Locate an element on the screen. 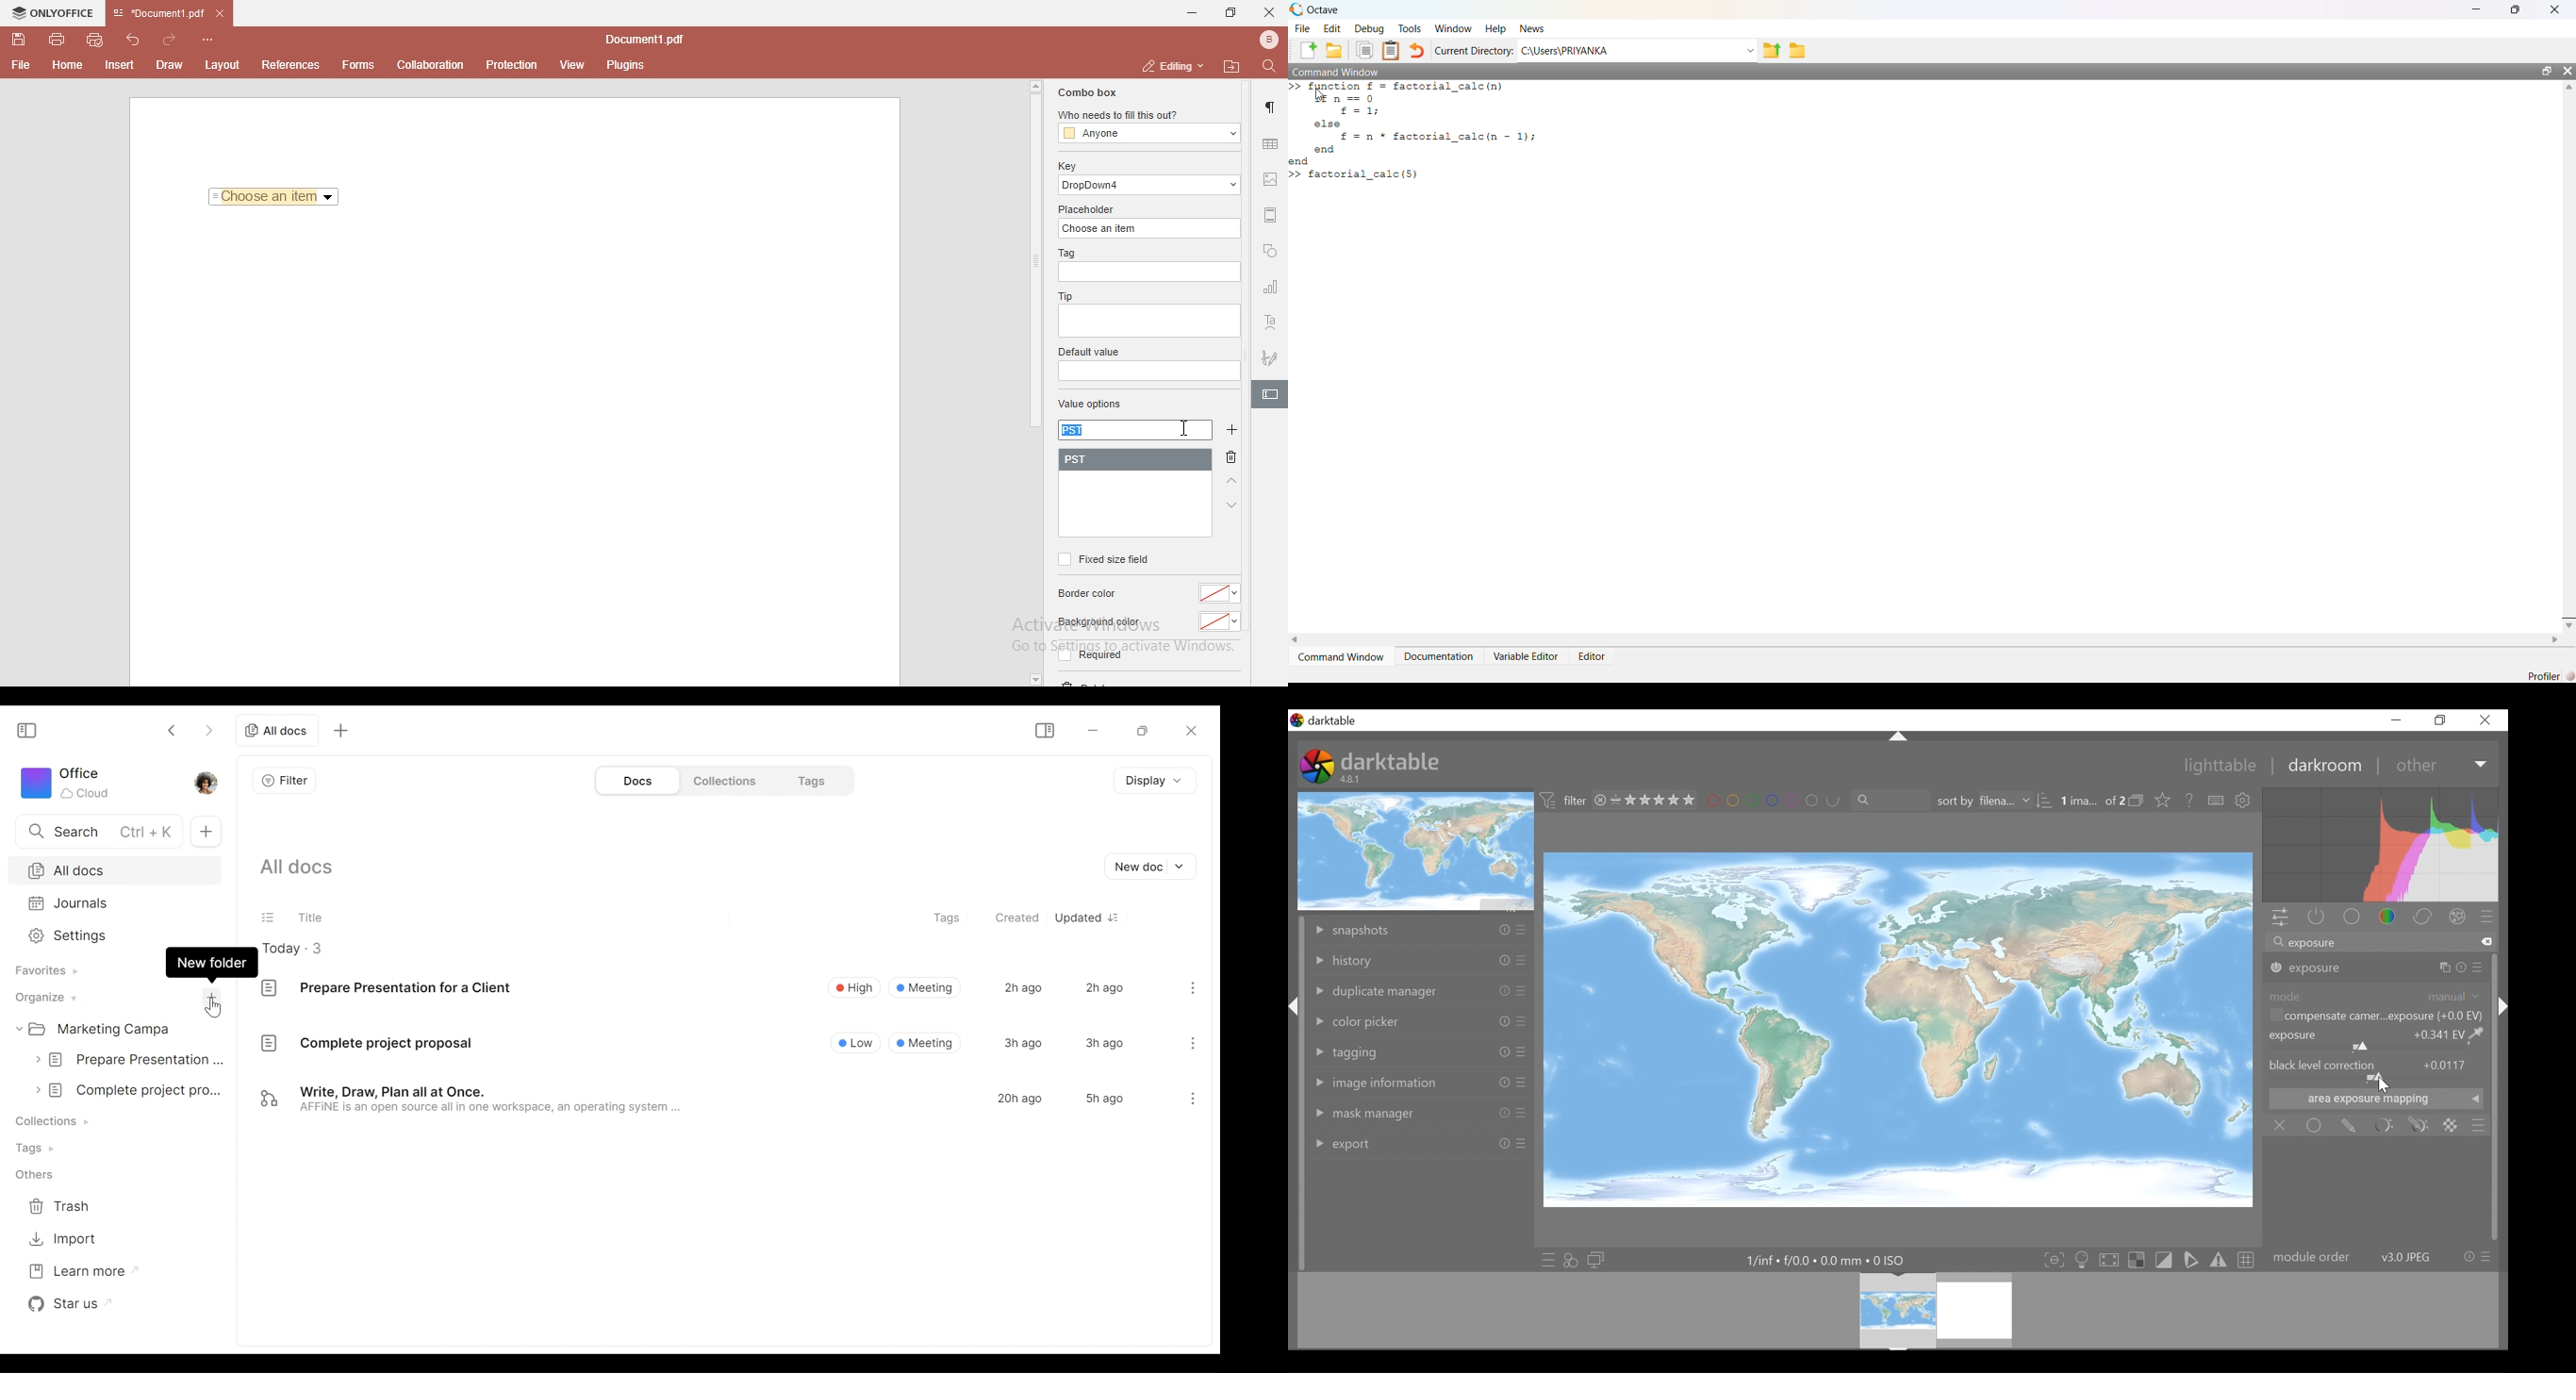 The width and height of the screenshot is (2576, 1400). signature is located at coordinates (1271, 355).